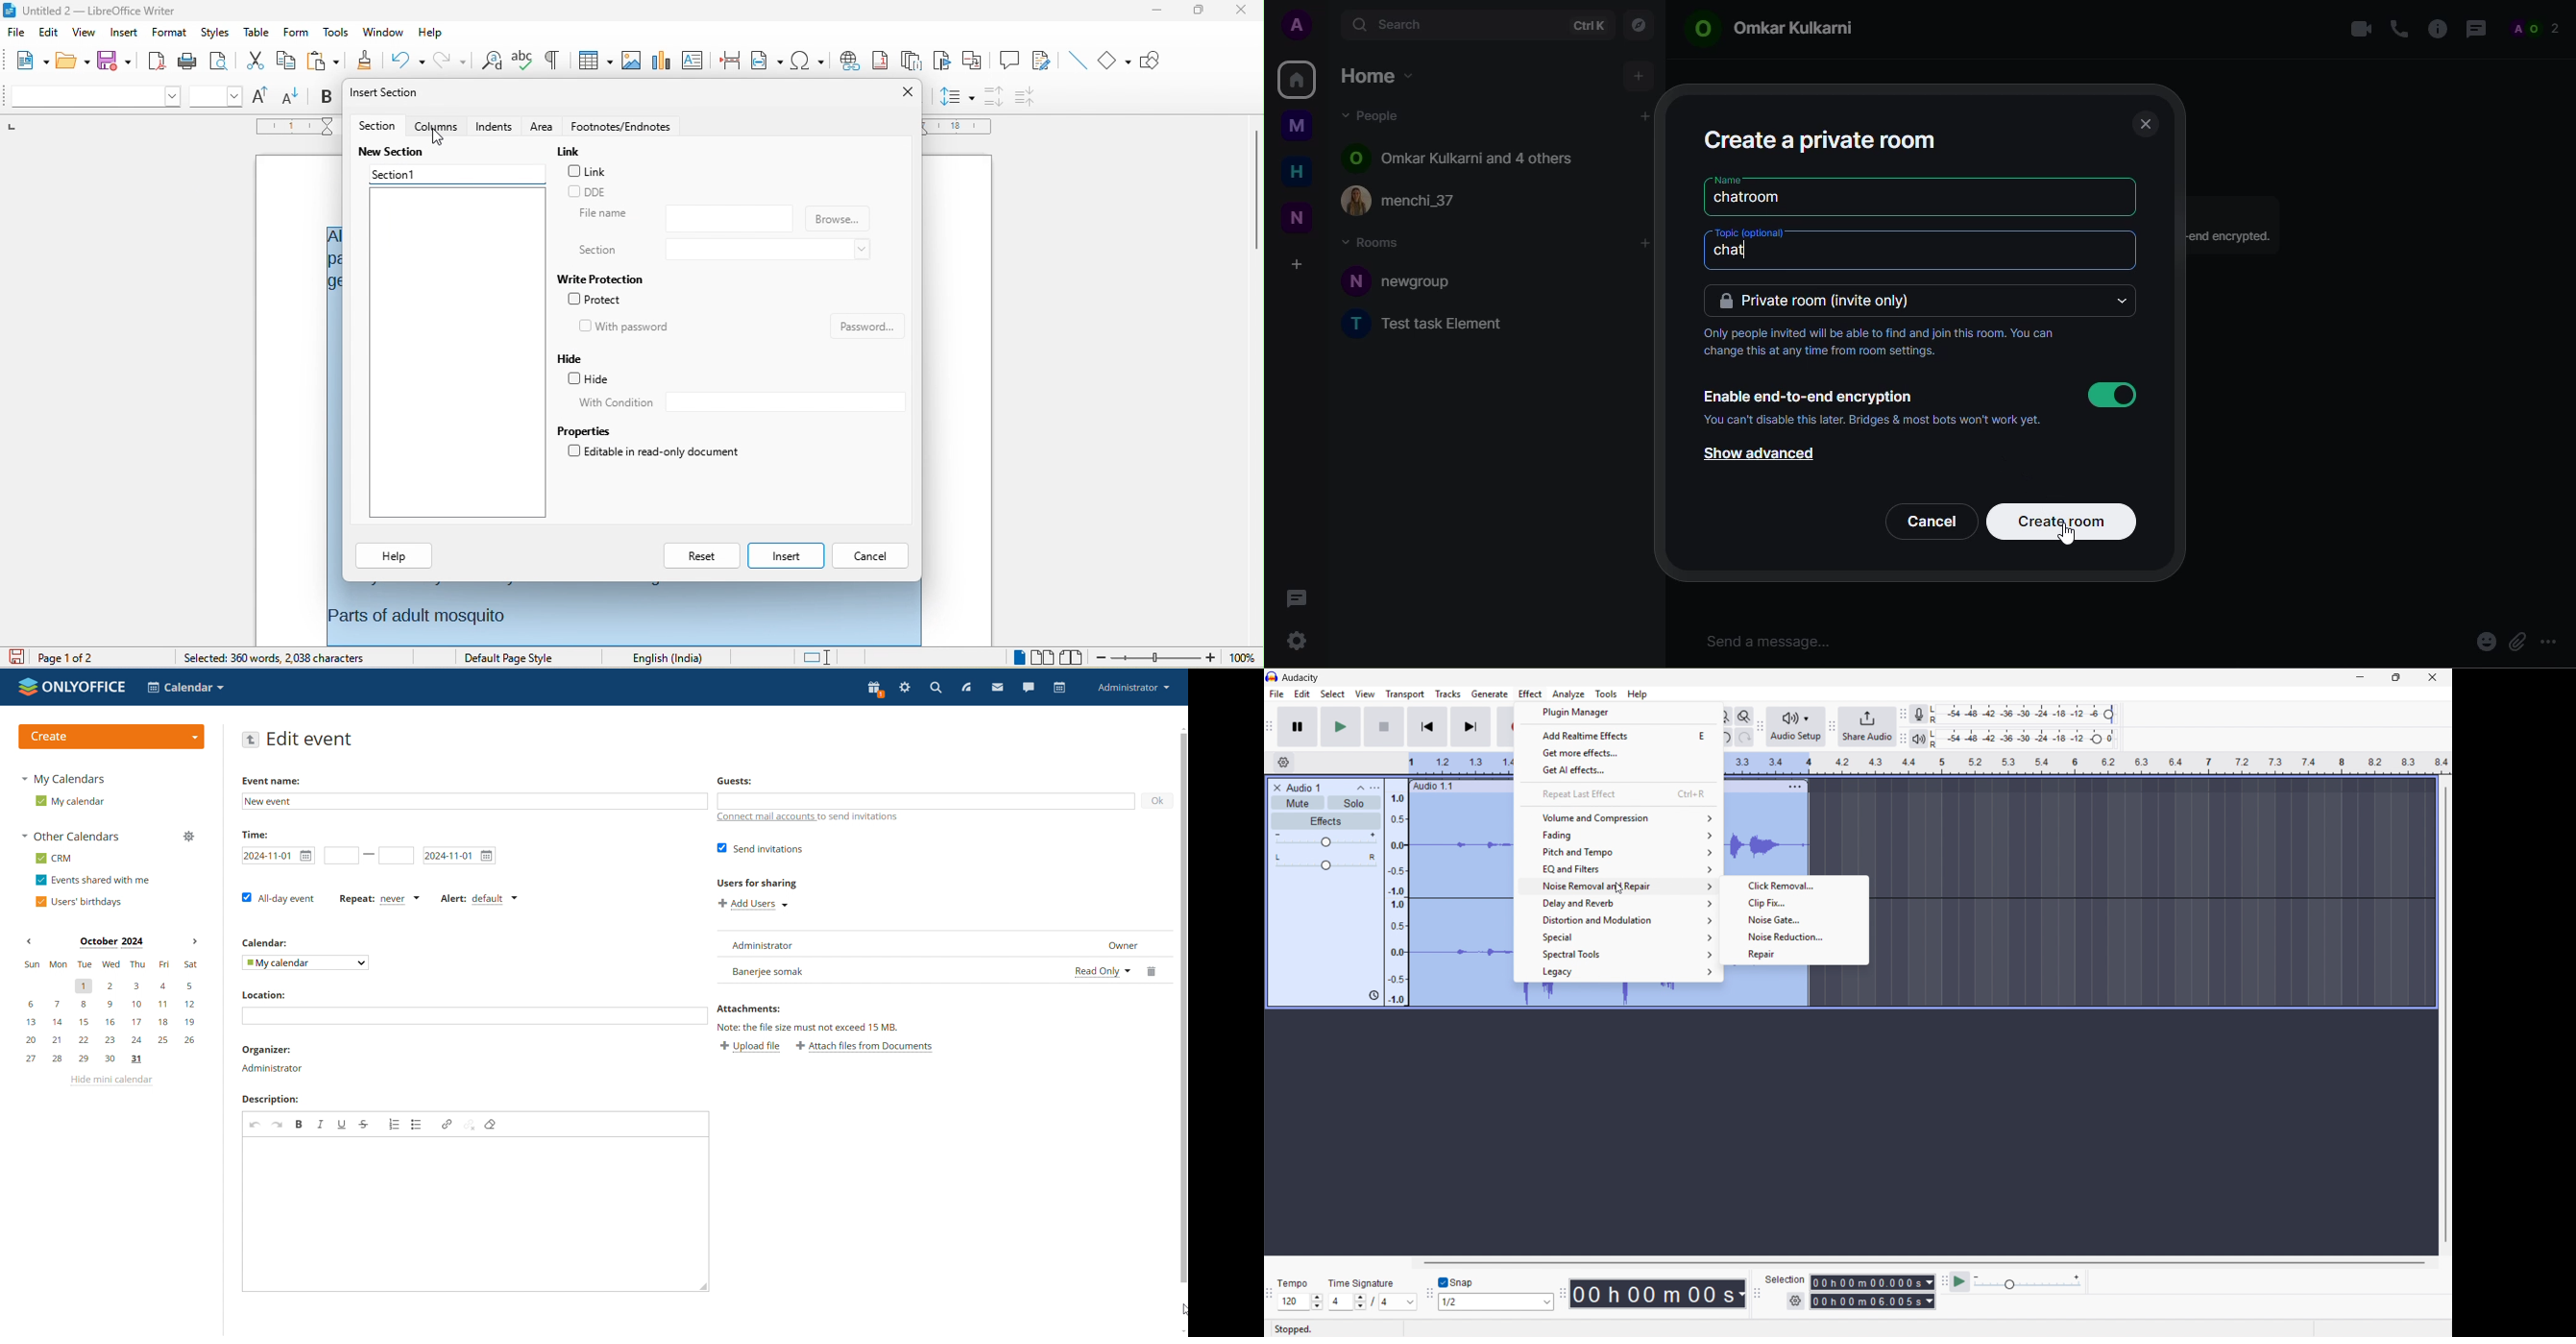 The width and height of the screenshot is (2576, 1344). Describe the element at coordinates (114, 59) in the screenshot. I see `save` at that location.